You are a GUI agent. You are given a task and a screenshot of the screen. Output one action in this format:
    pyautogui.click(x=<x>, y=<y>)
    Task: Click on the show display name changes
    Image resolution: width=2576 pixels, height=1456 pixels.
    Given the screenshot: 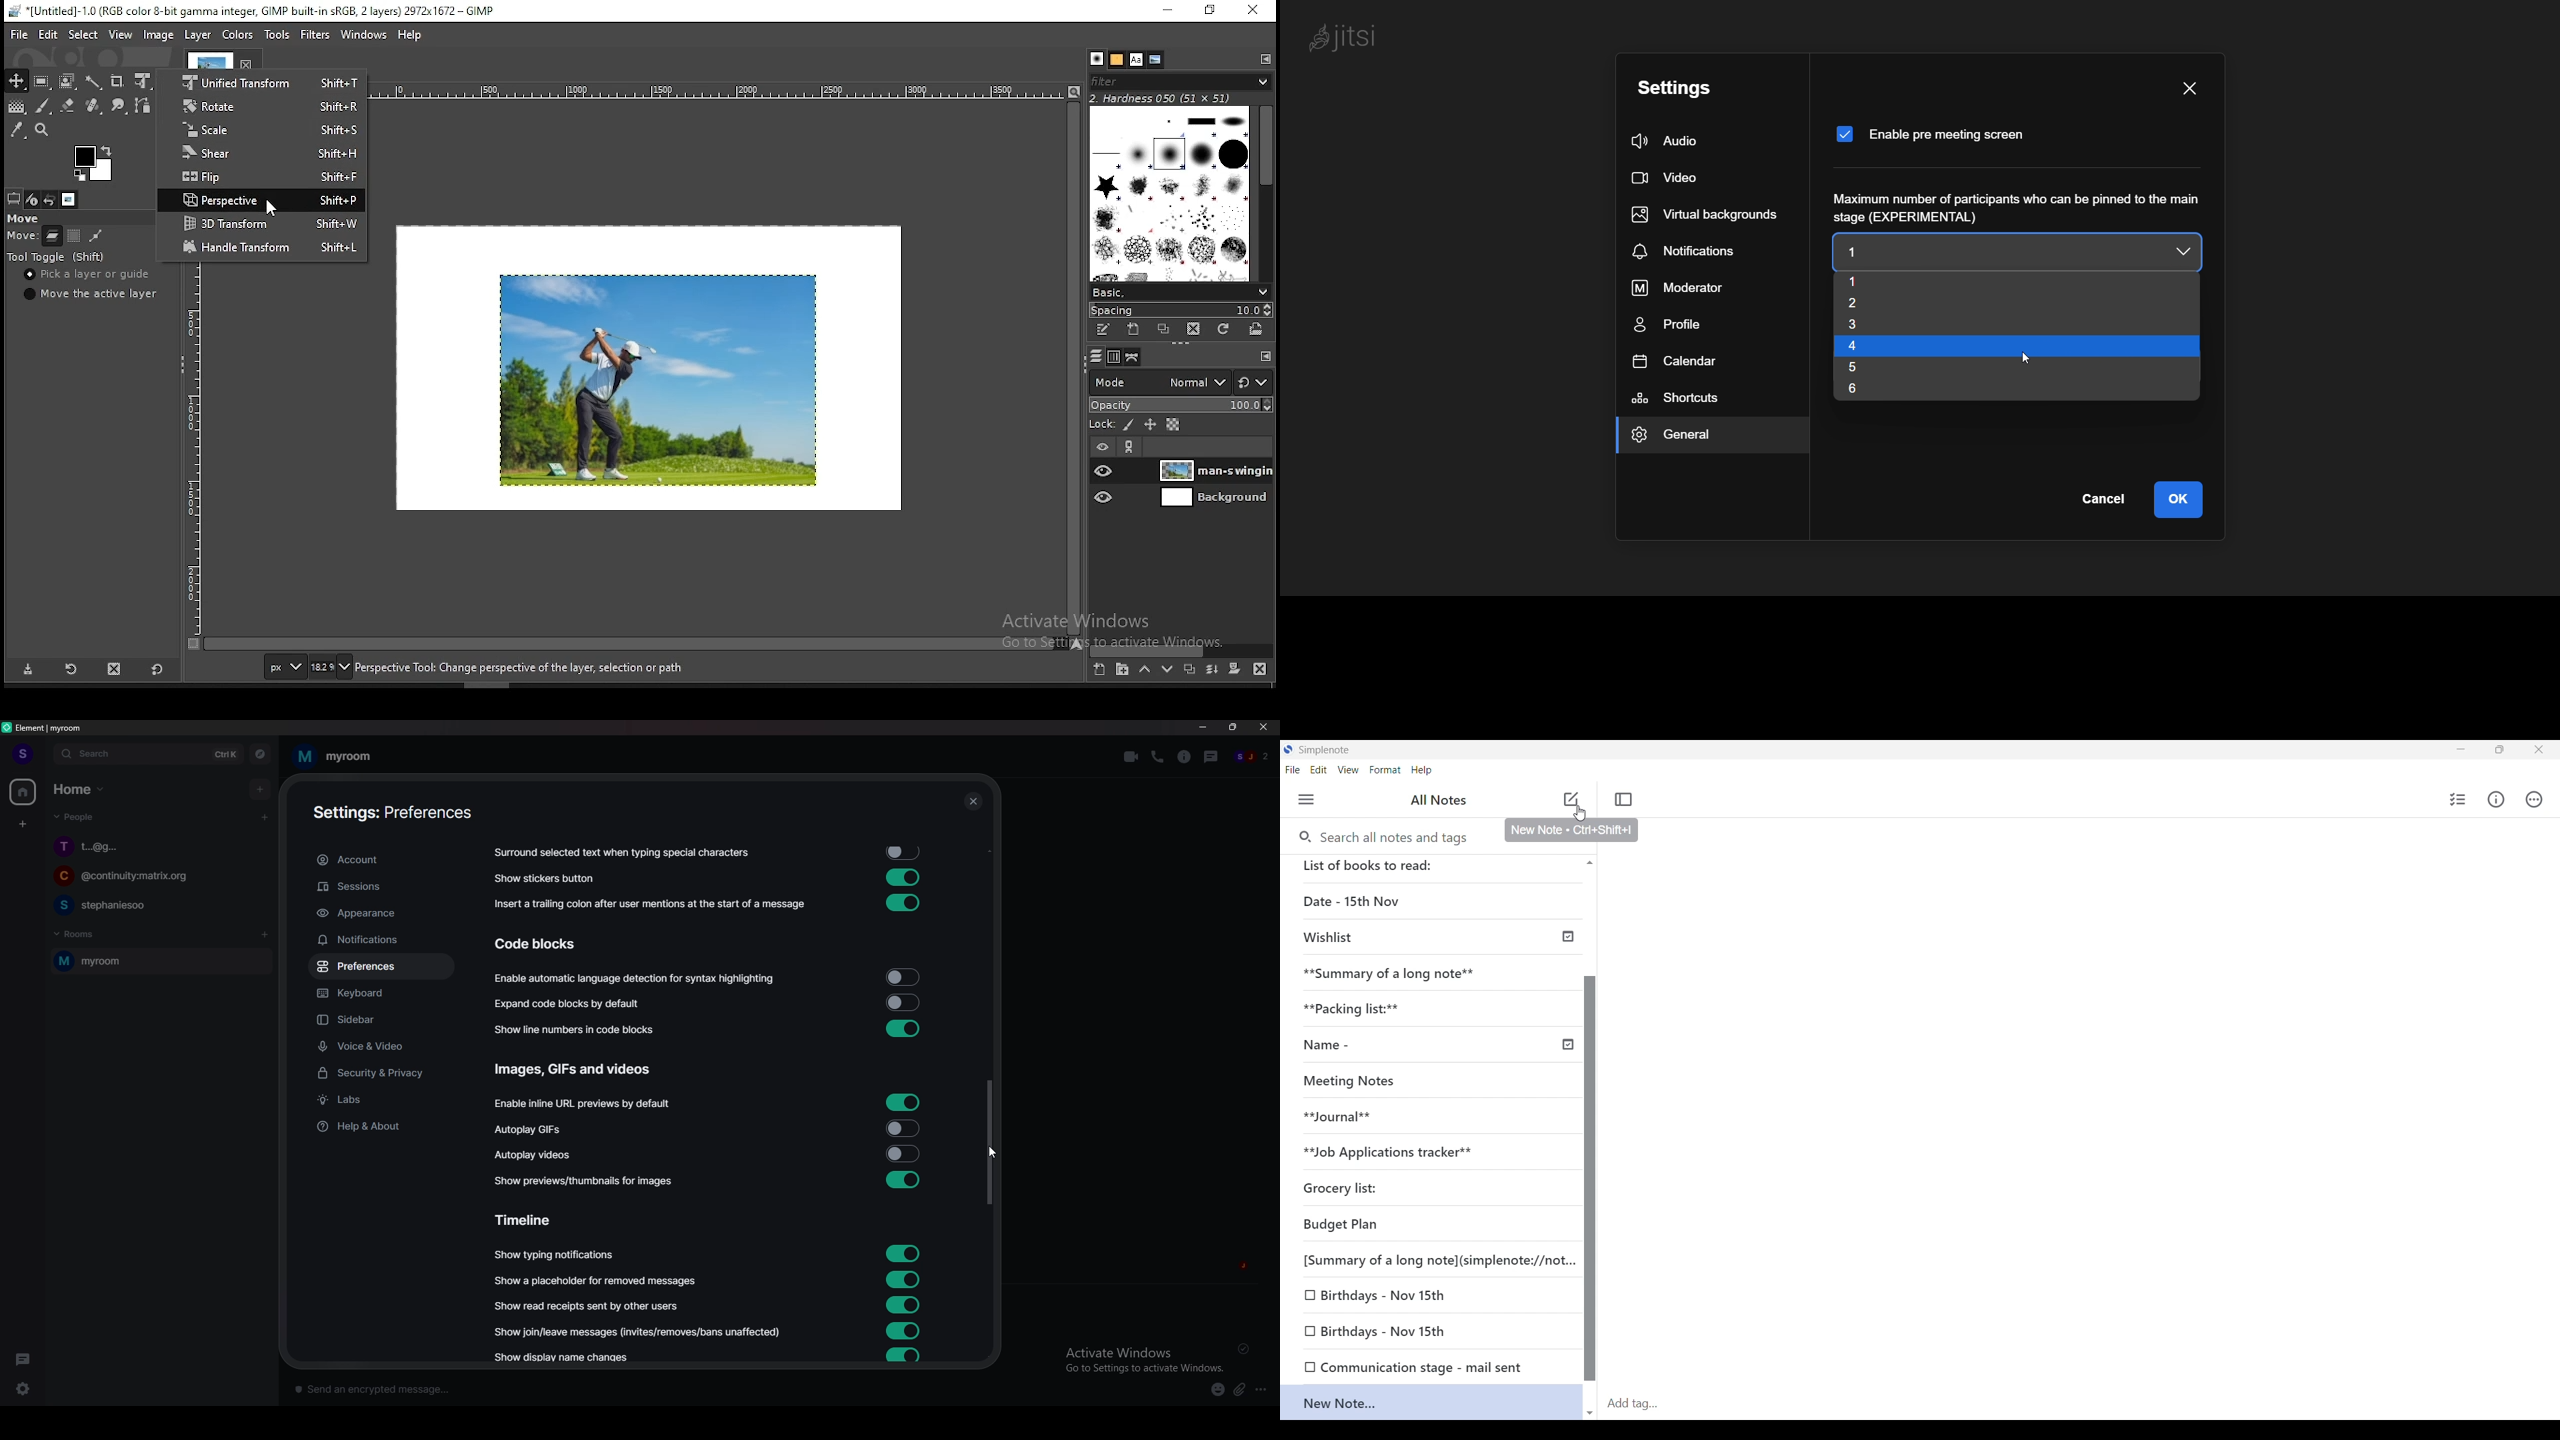 What is the action you would take?
    pyautogui.click(x=567, y=1359)
    